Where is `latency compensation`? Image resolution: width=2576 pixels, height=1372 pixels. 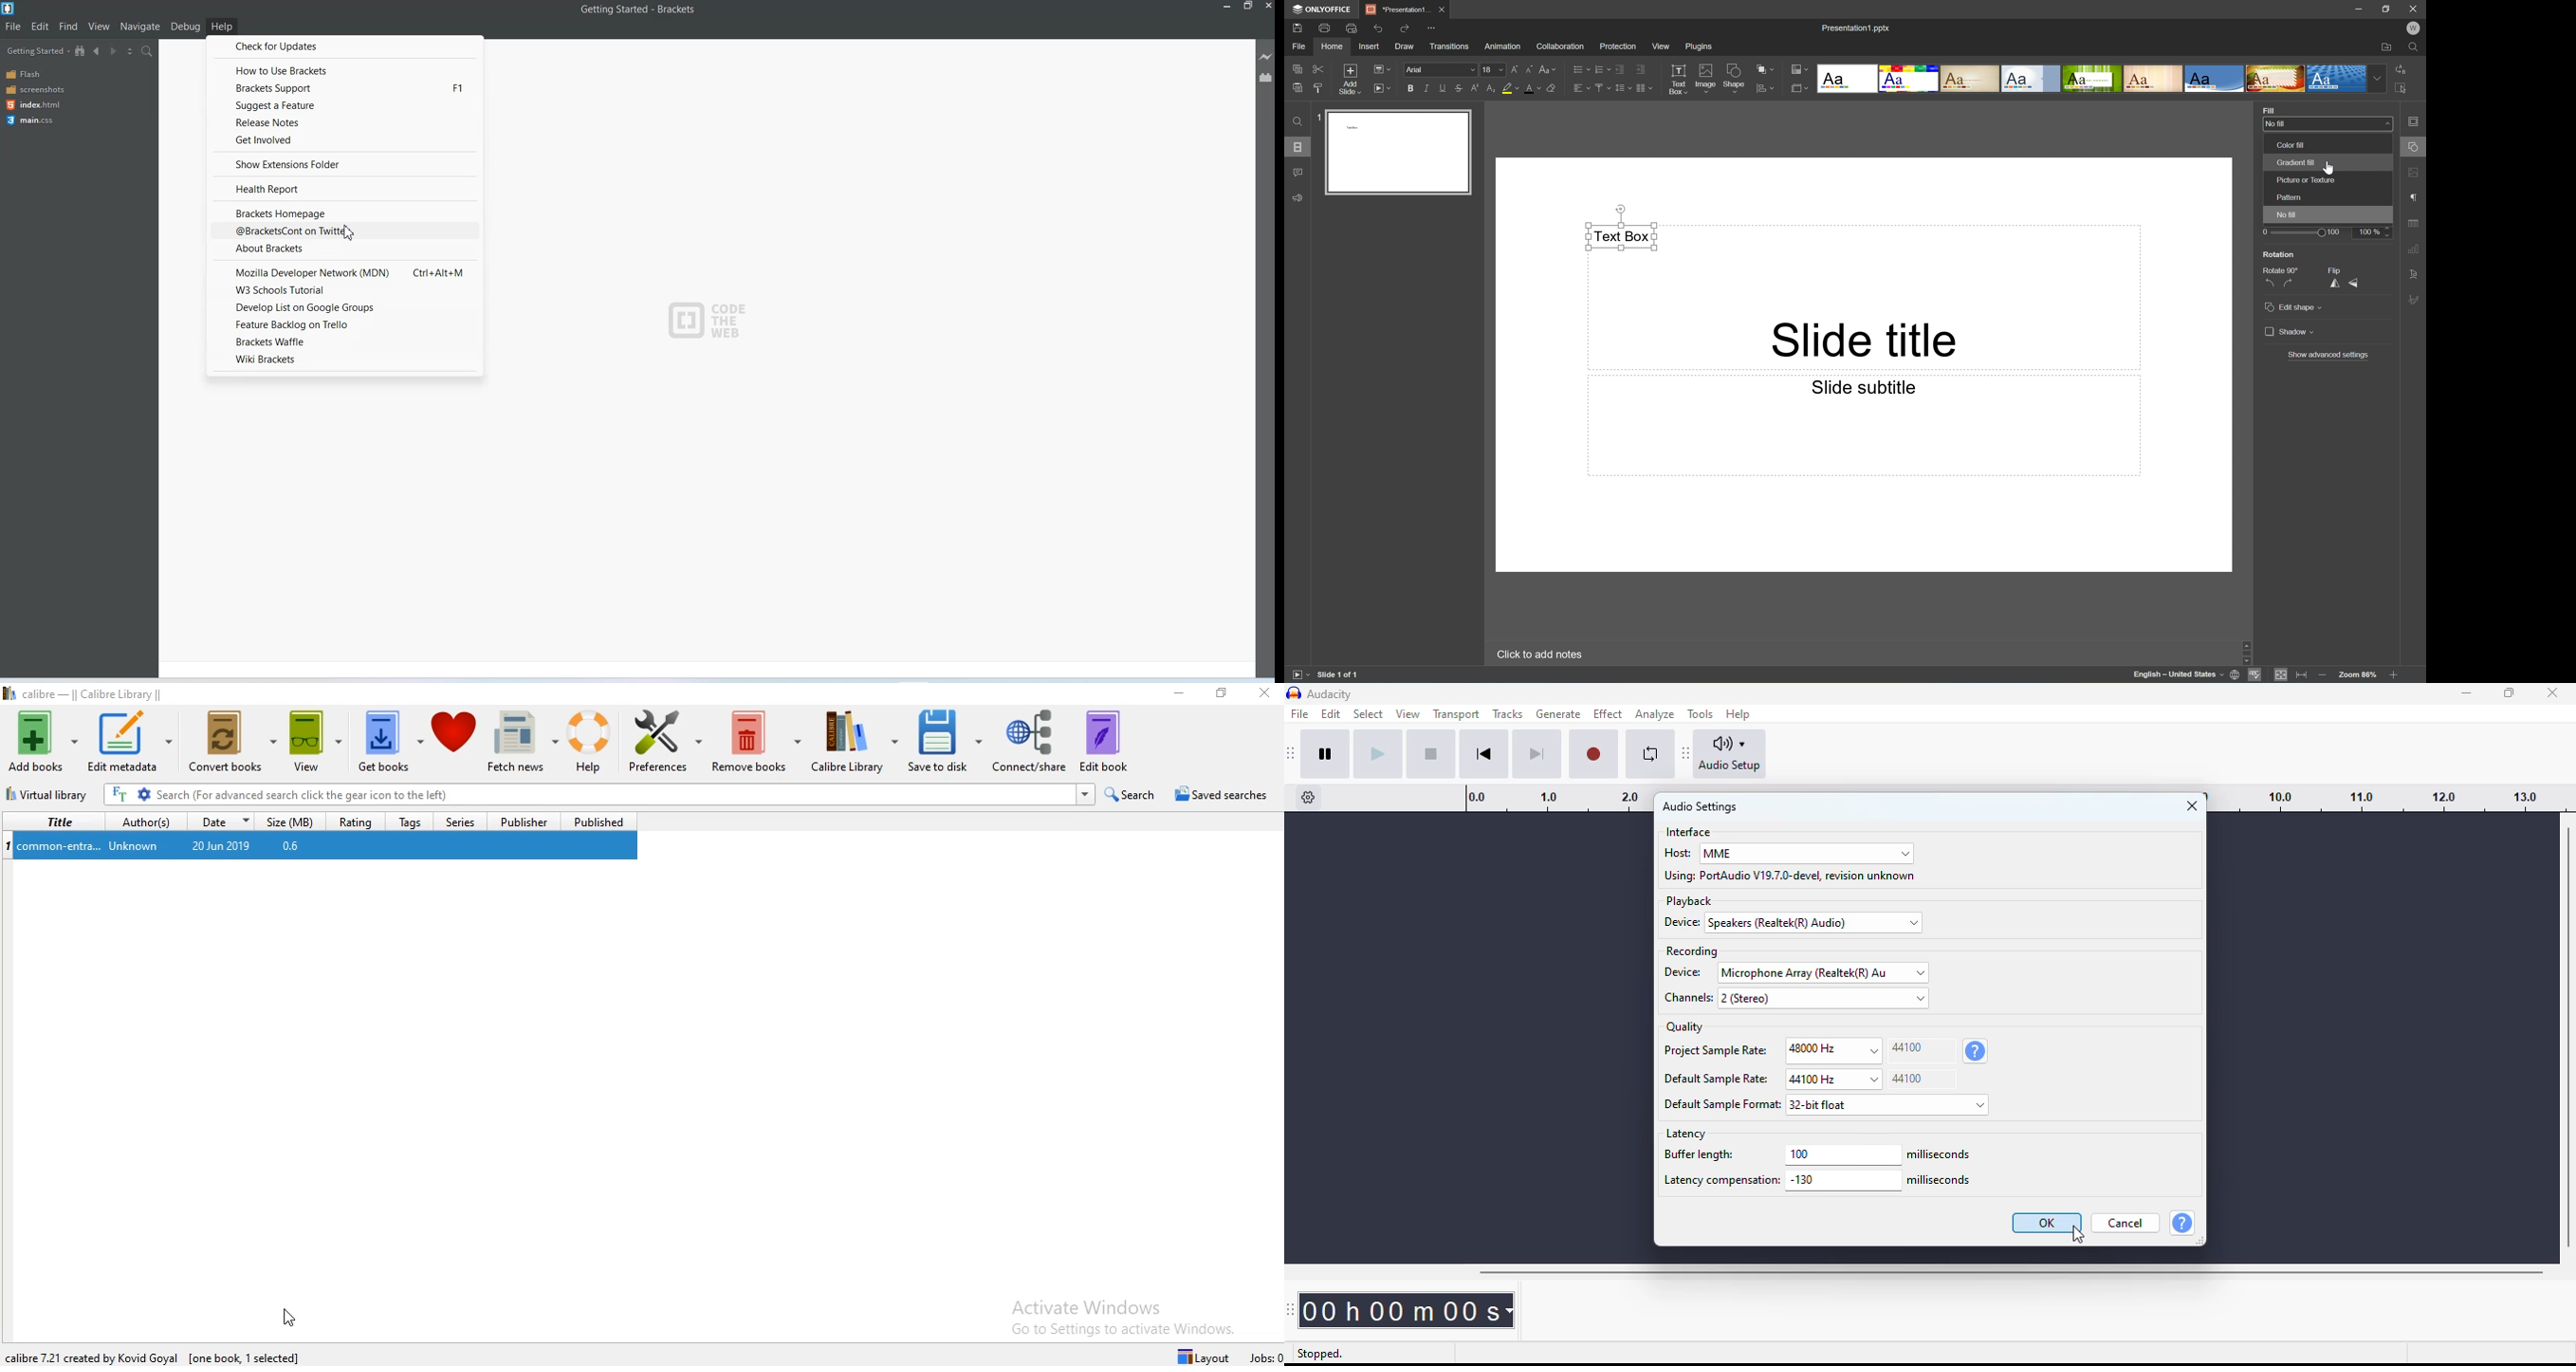
latency compensation is located at coordinates (1720, 1182).